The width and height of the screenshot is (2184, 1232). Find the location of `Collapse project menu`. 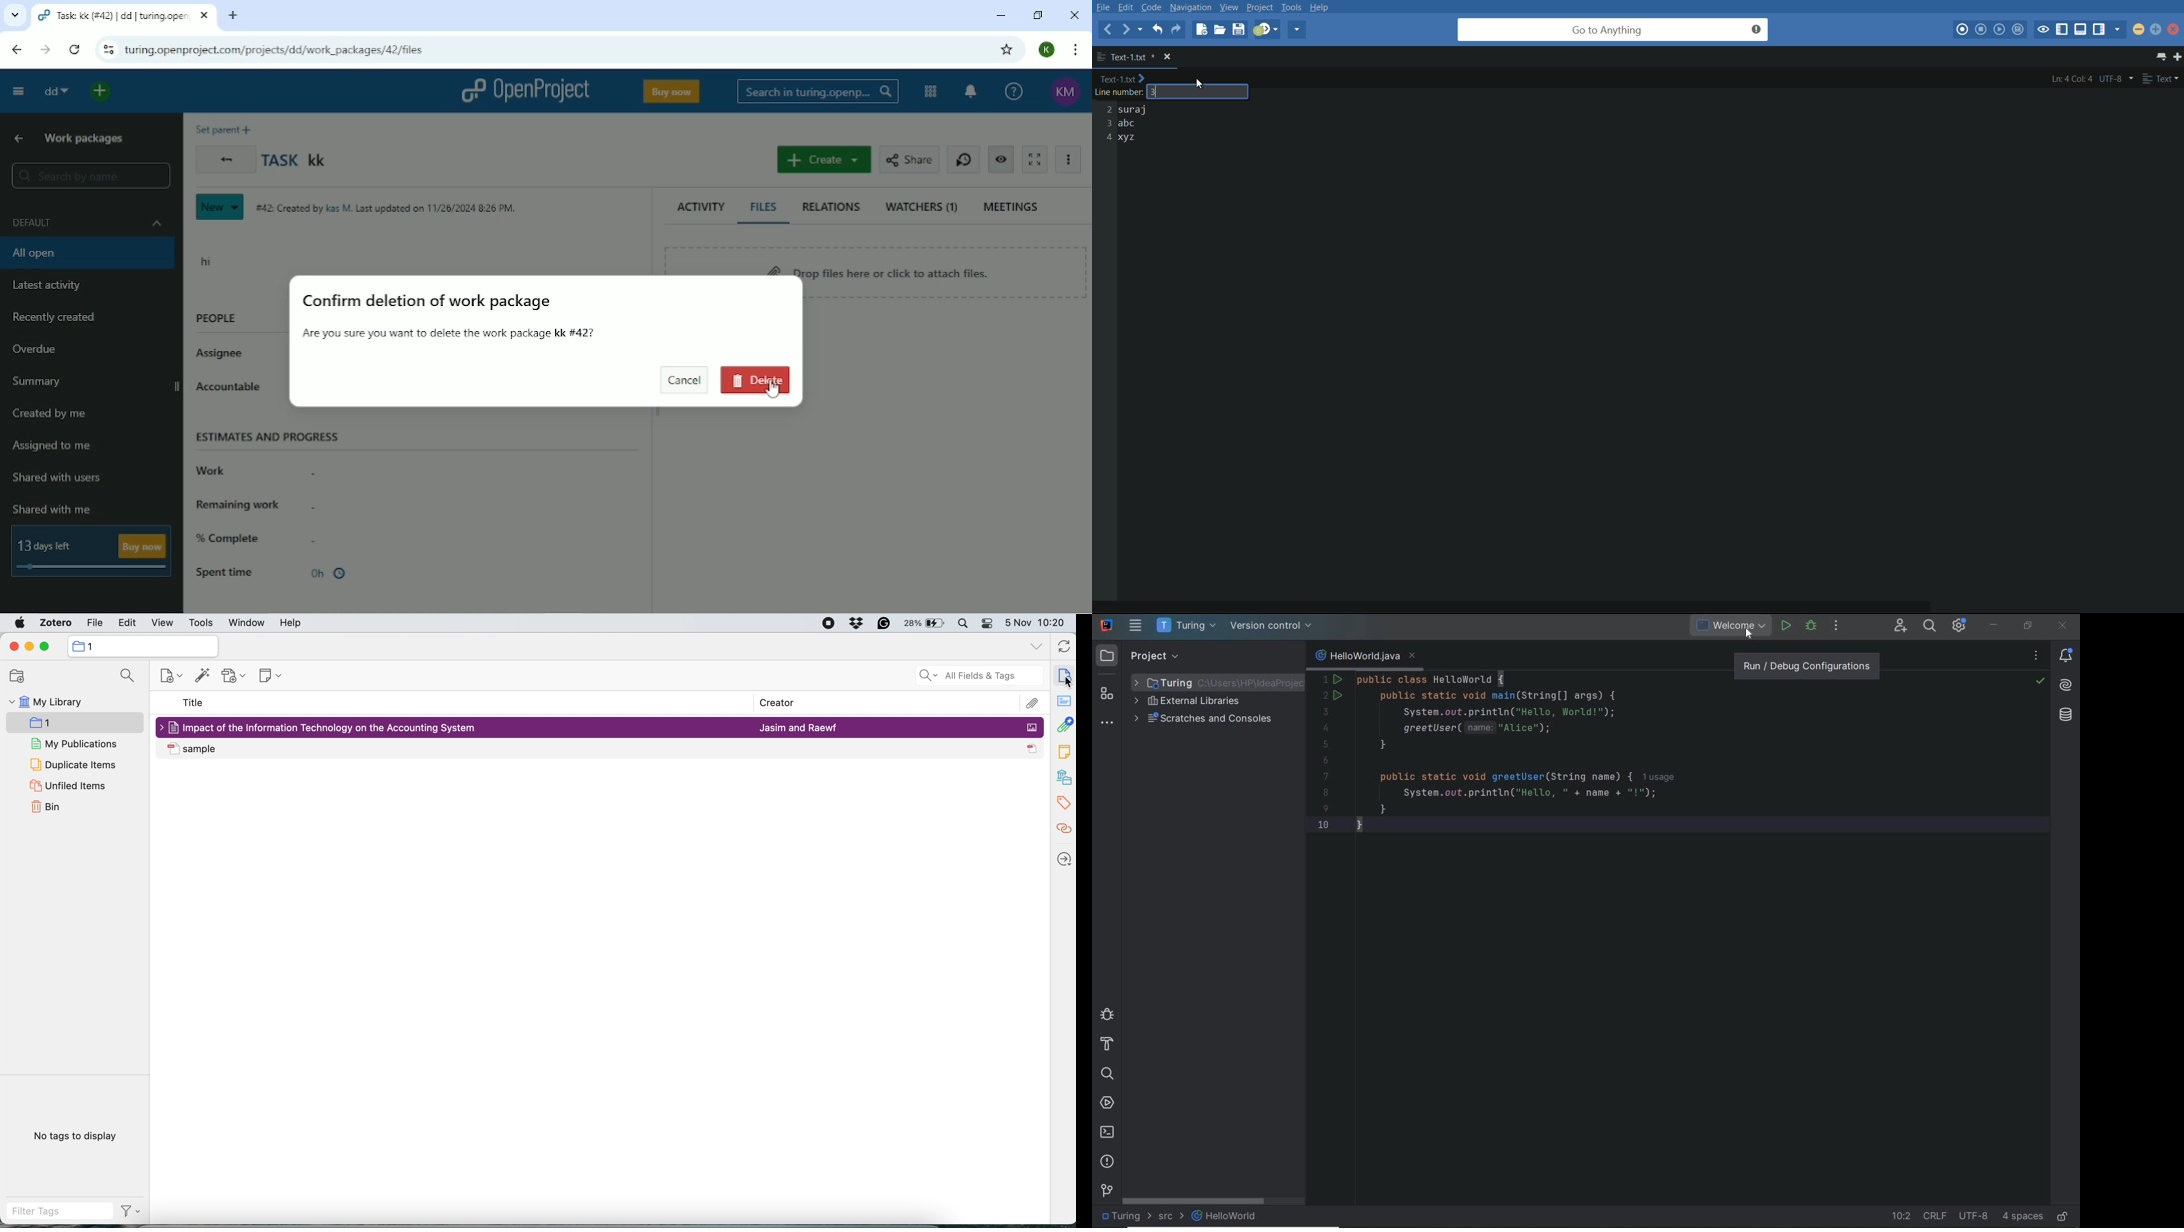

Collapse project menu is located at coordinates (18, 93).